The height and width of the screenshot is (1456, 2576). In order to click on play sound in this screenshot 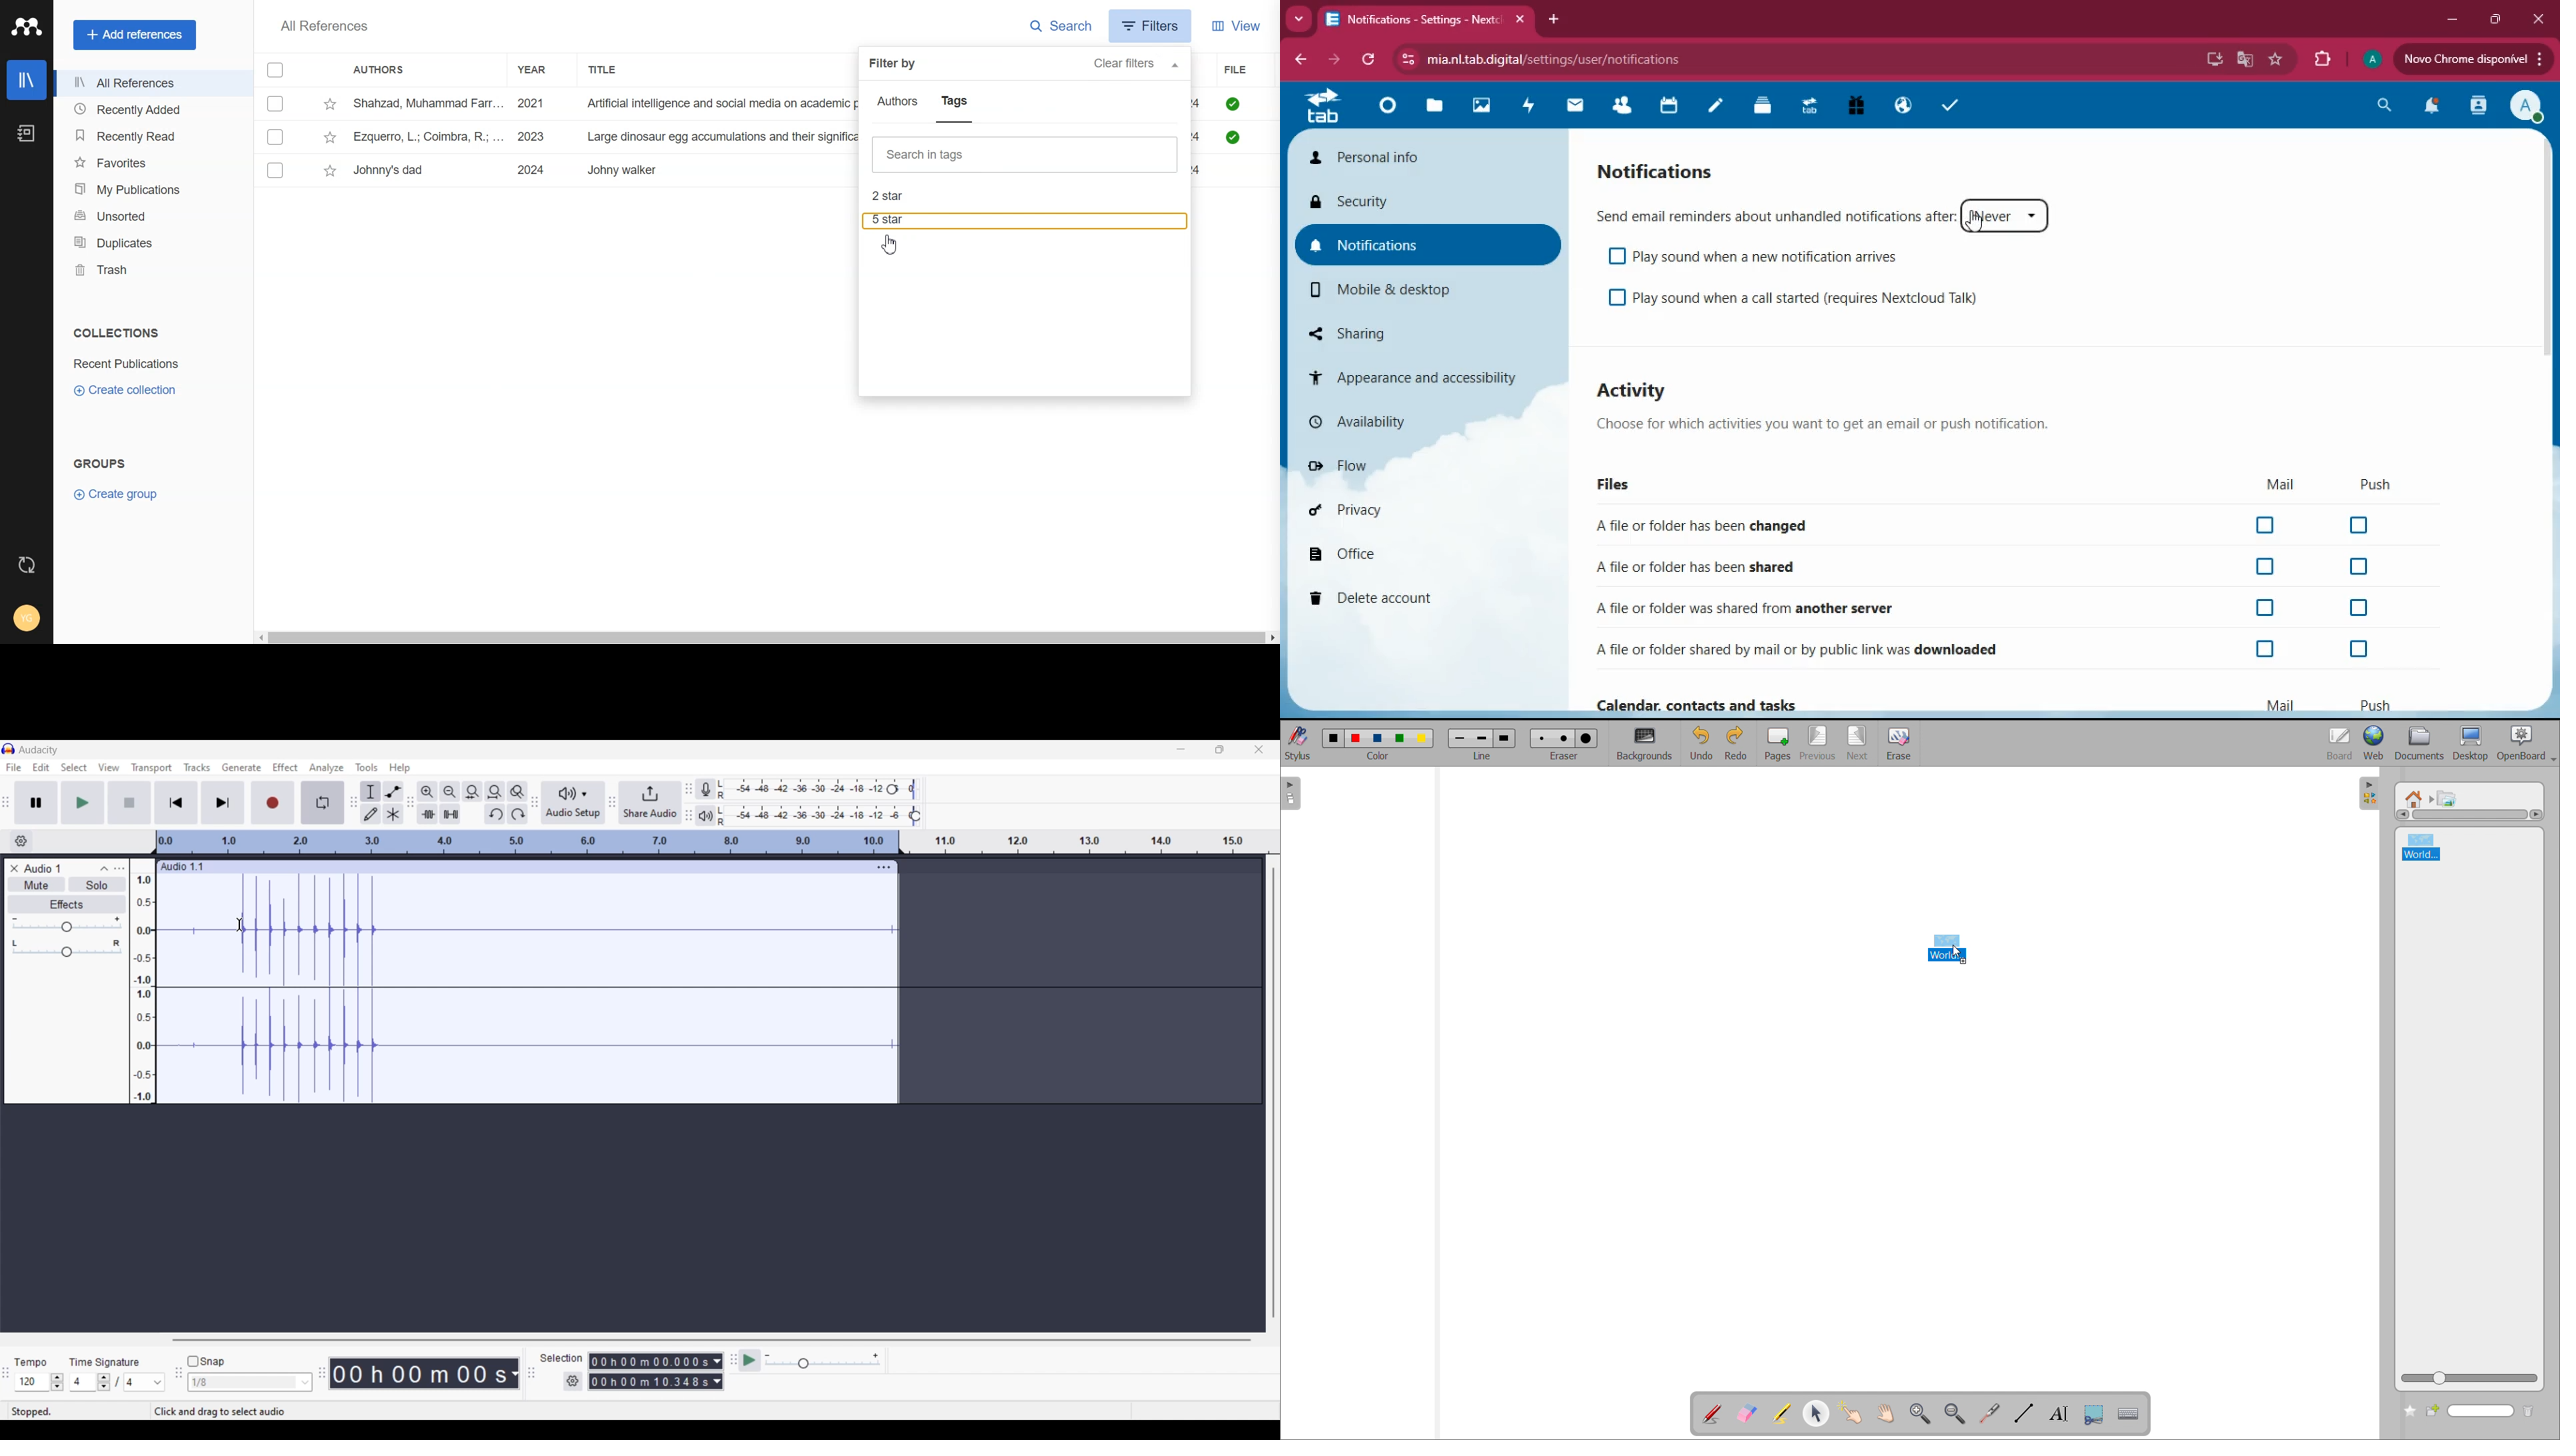, I will do `click(1820, 301)`.